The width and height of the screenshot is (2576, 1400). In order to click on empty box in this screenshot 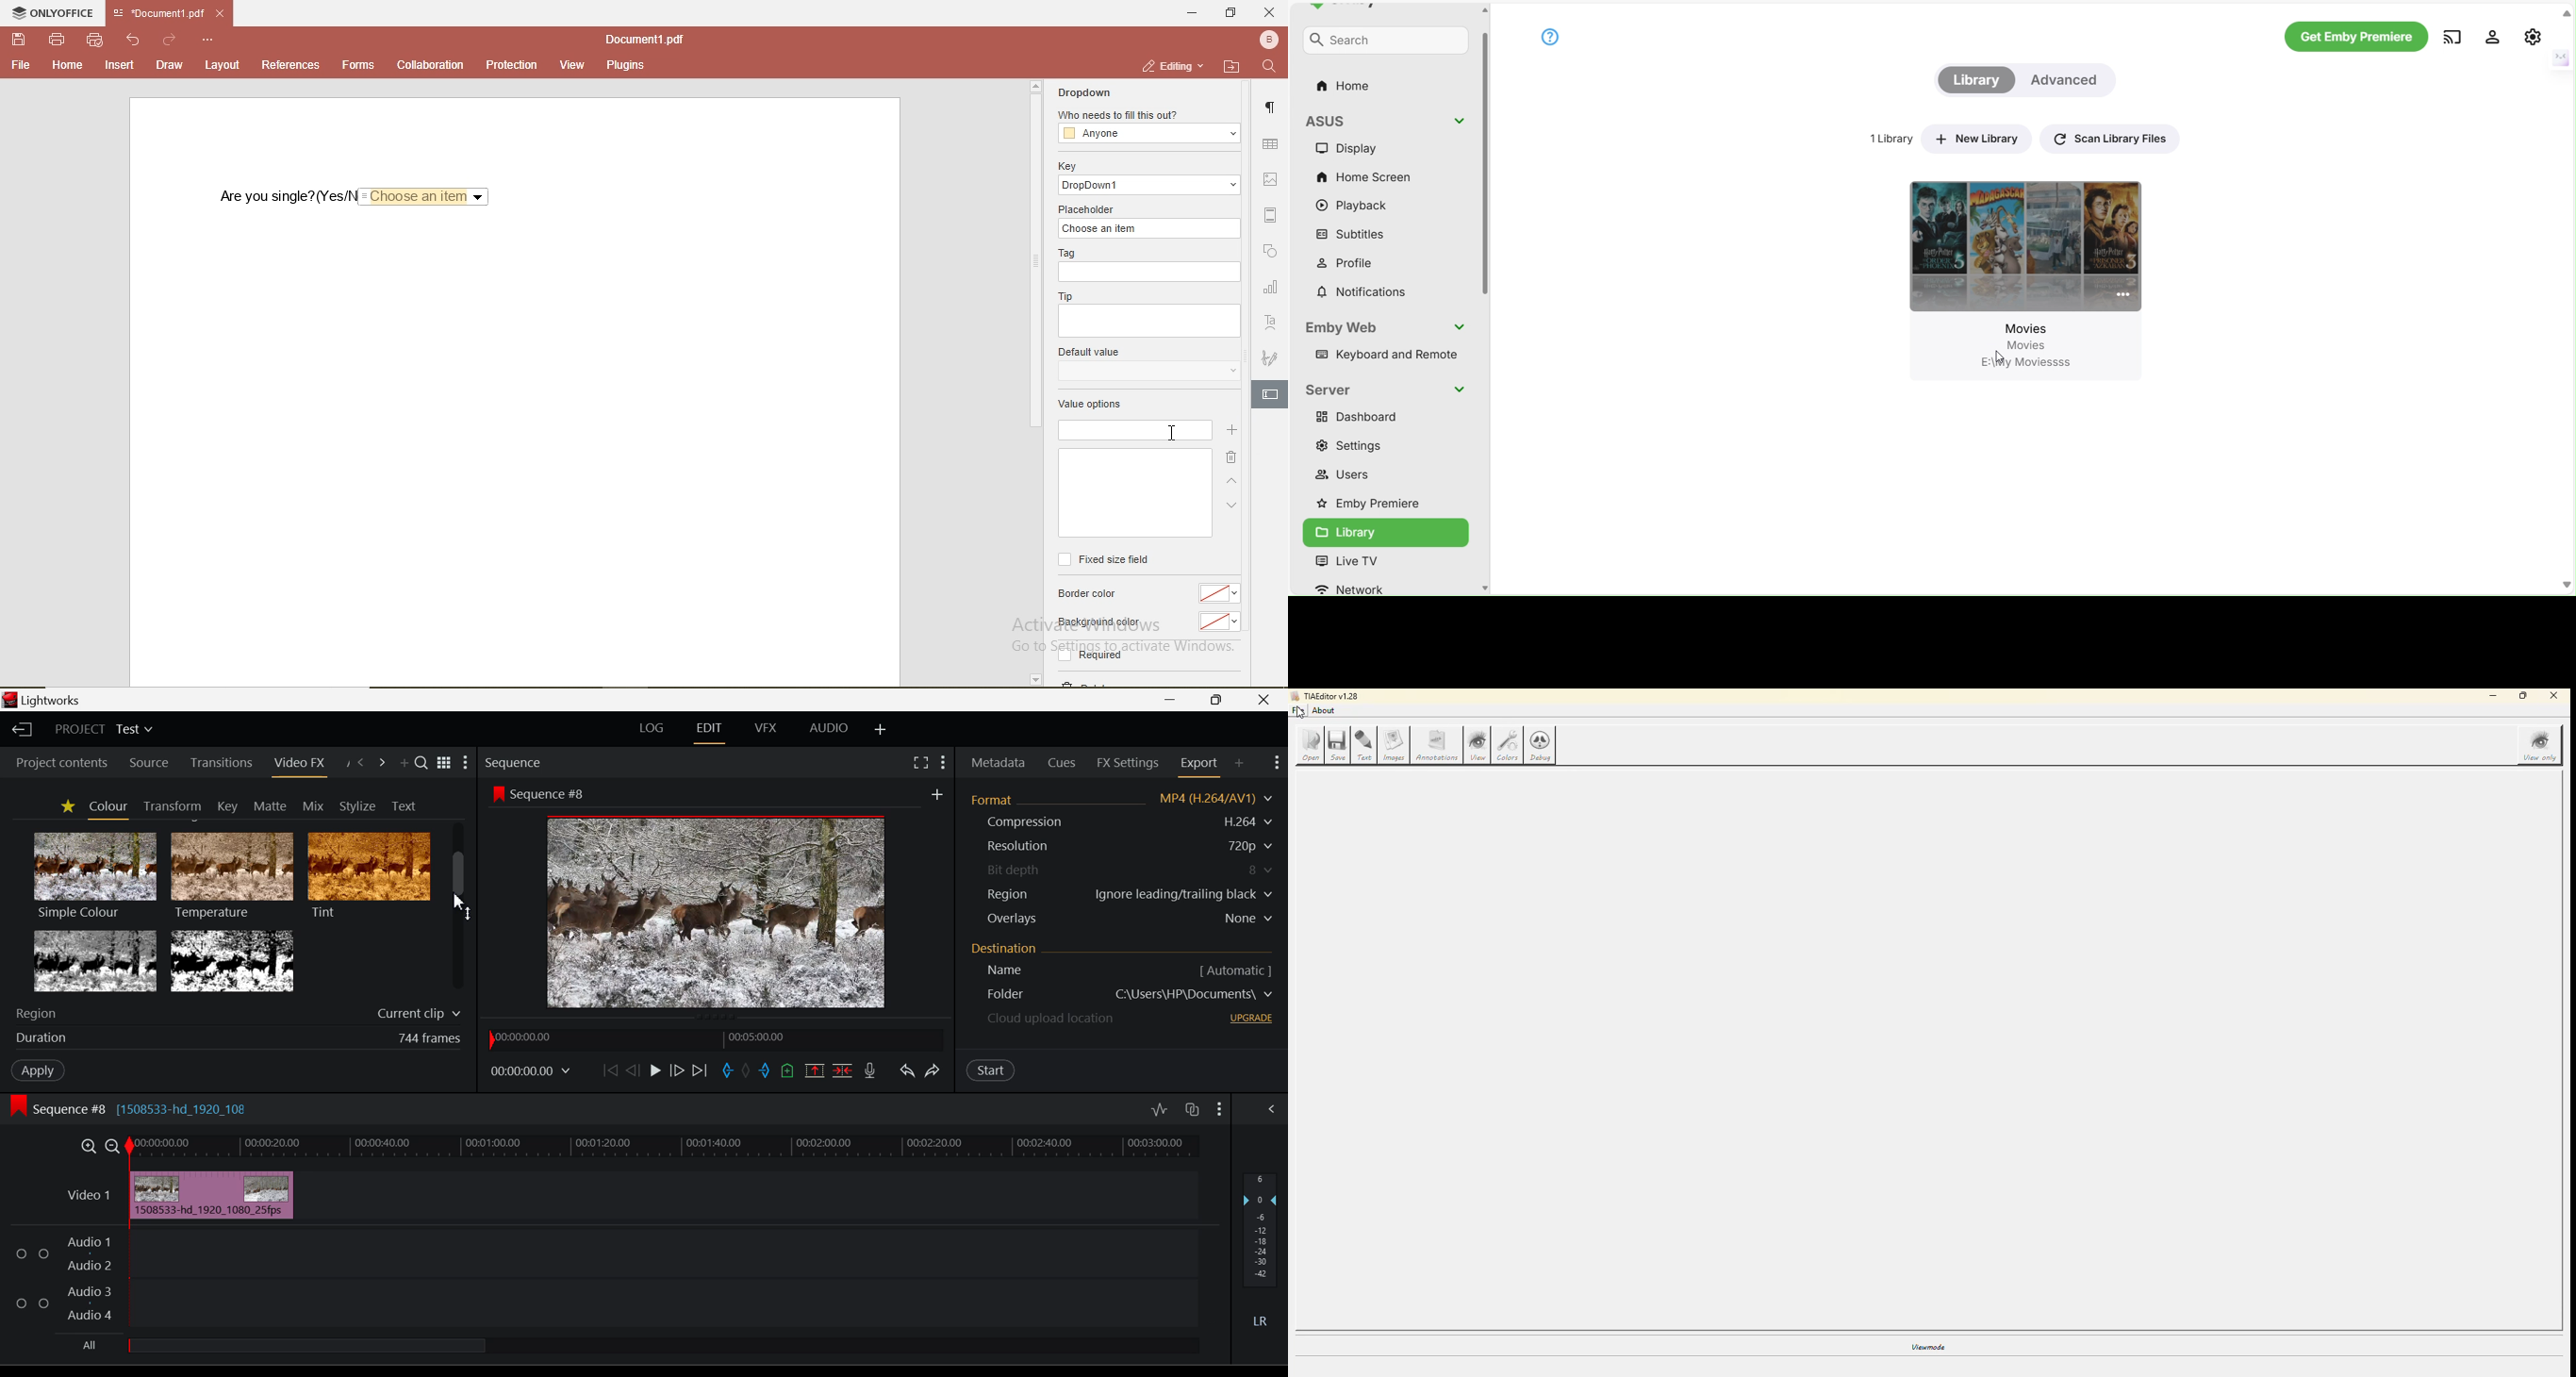, I will do `click(1148, 274)`.